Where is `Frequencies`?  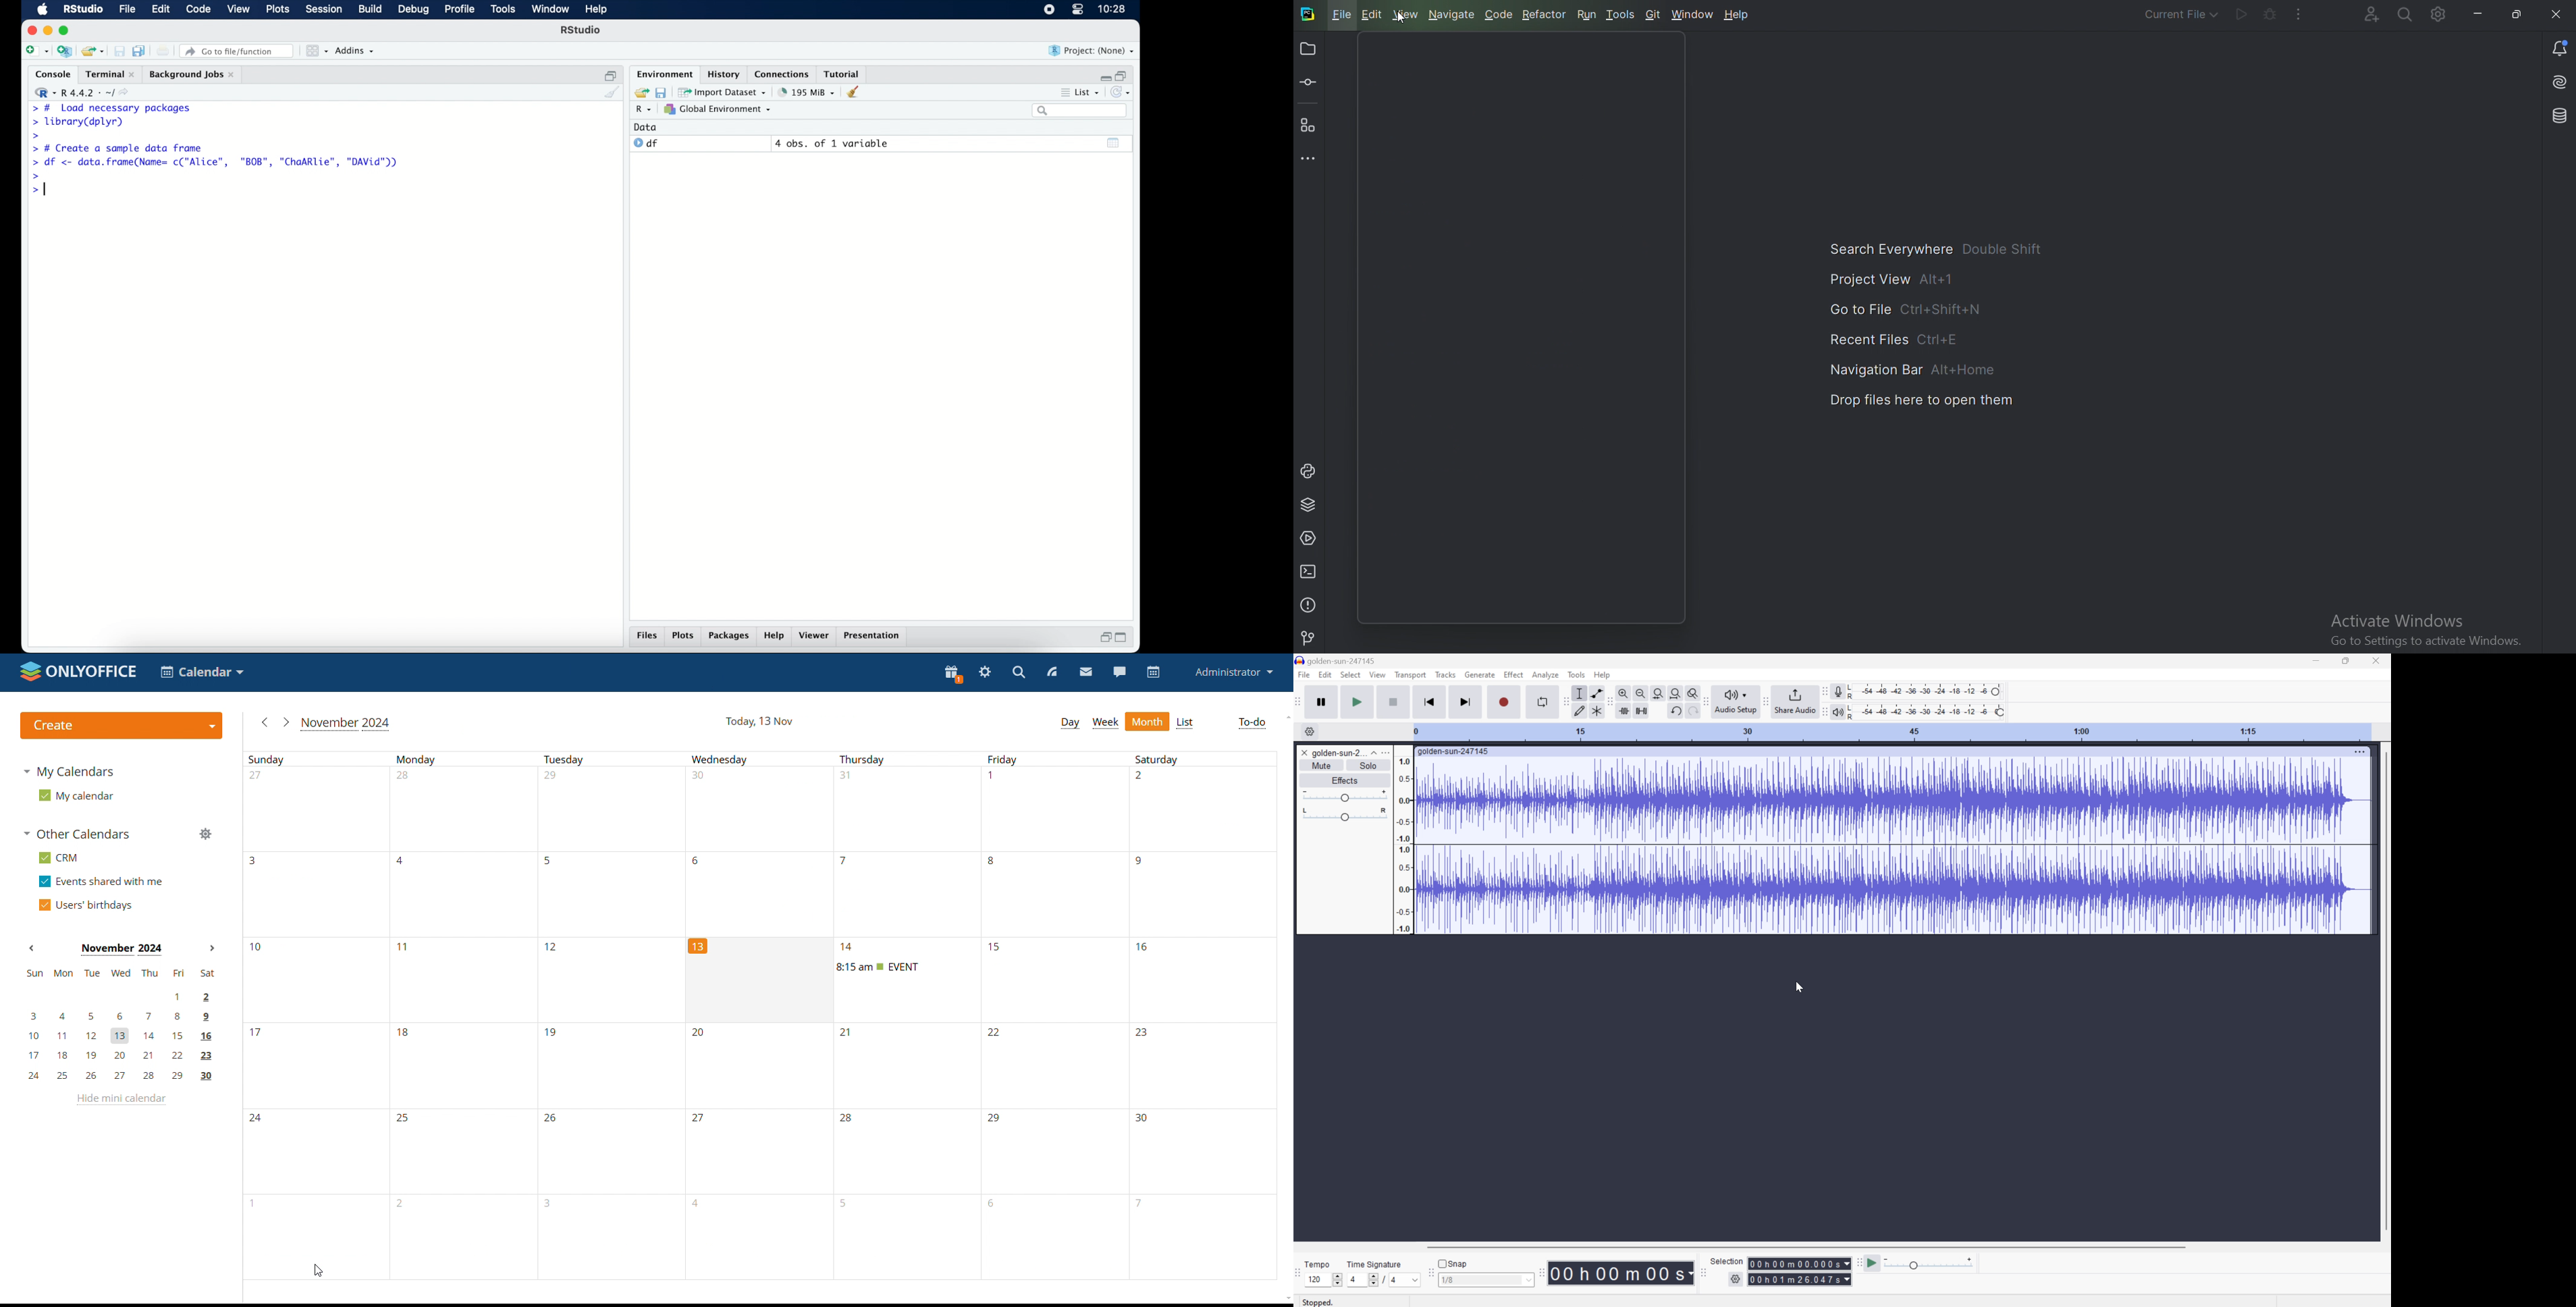
Frequencies is located at coordinates (1404, 845).